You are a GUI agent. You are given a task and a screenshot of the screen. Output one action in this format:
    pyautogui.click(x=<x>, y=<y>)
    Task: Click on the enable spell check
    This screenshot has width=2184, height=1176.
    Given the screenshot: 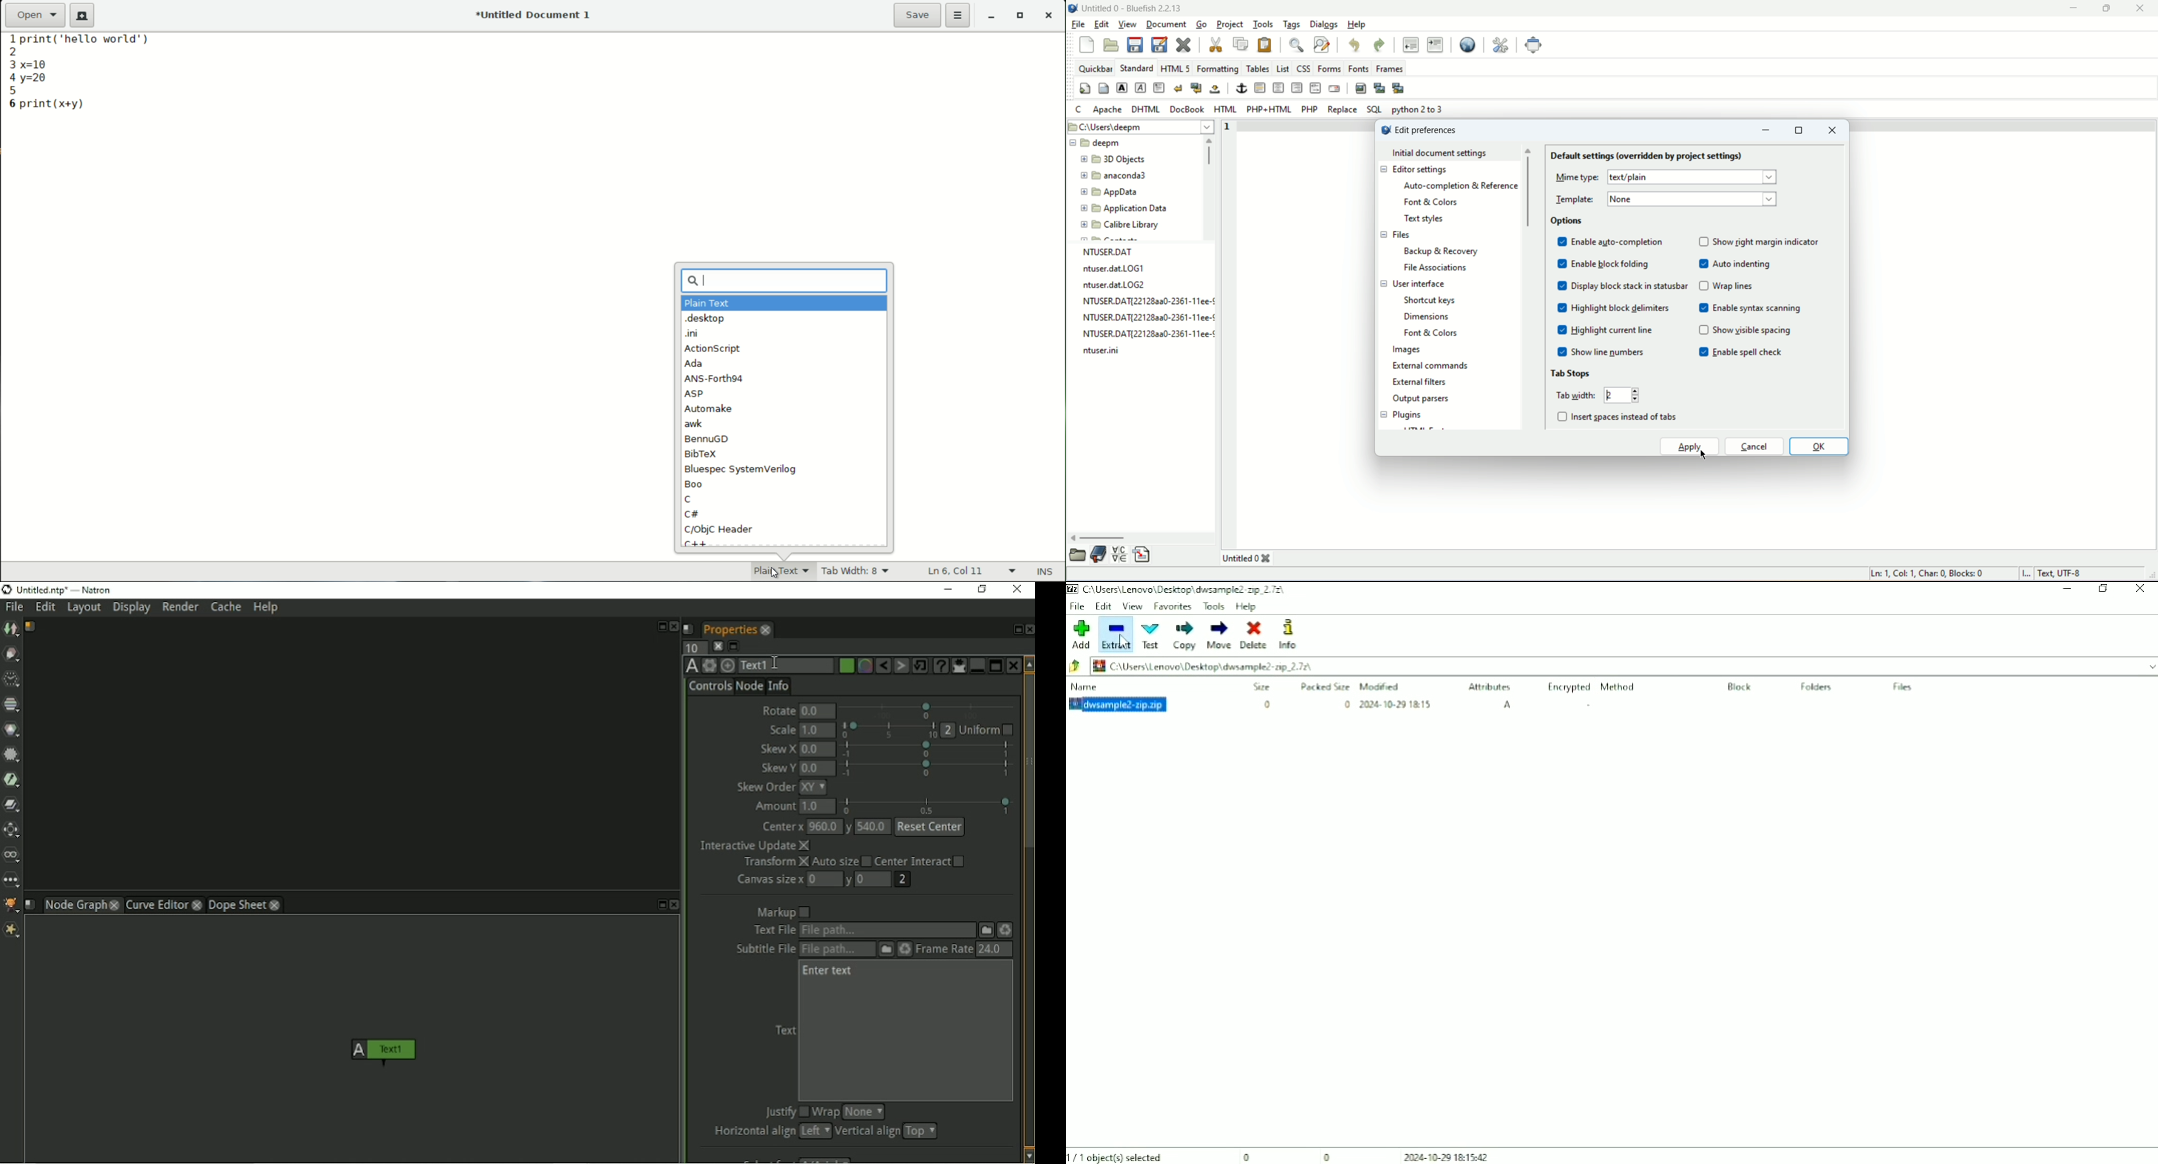 What is the action you would take?
    pyautogui.click(x=1750, y=354)
    